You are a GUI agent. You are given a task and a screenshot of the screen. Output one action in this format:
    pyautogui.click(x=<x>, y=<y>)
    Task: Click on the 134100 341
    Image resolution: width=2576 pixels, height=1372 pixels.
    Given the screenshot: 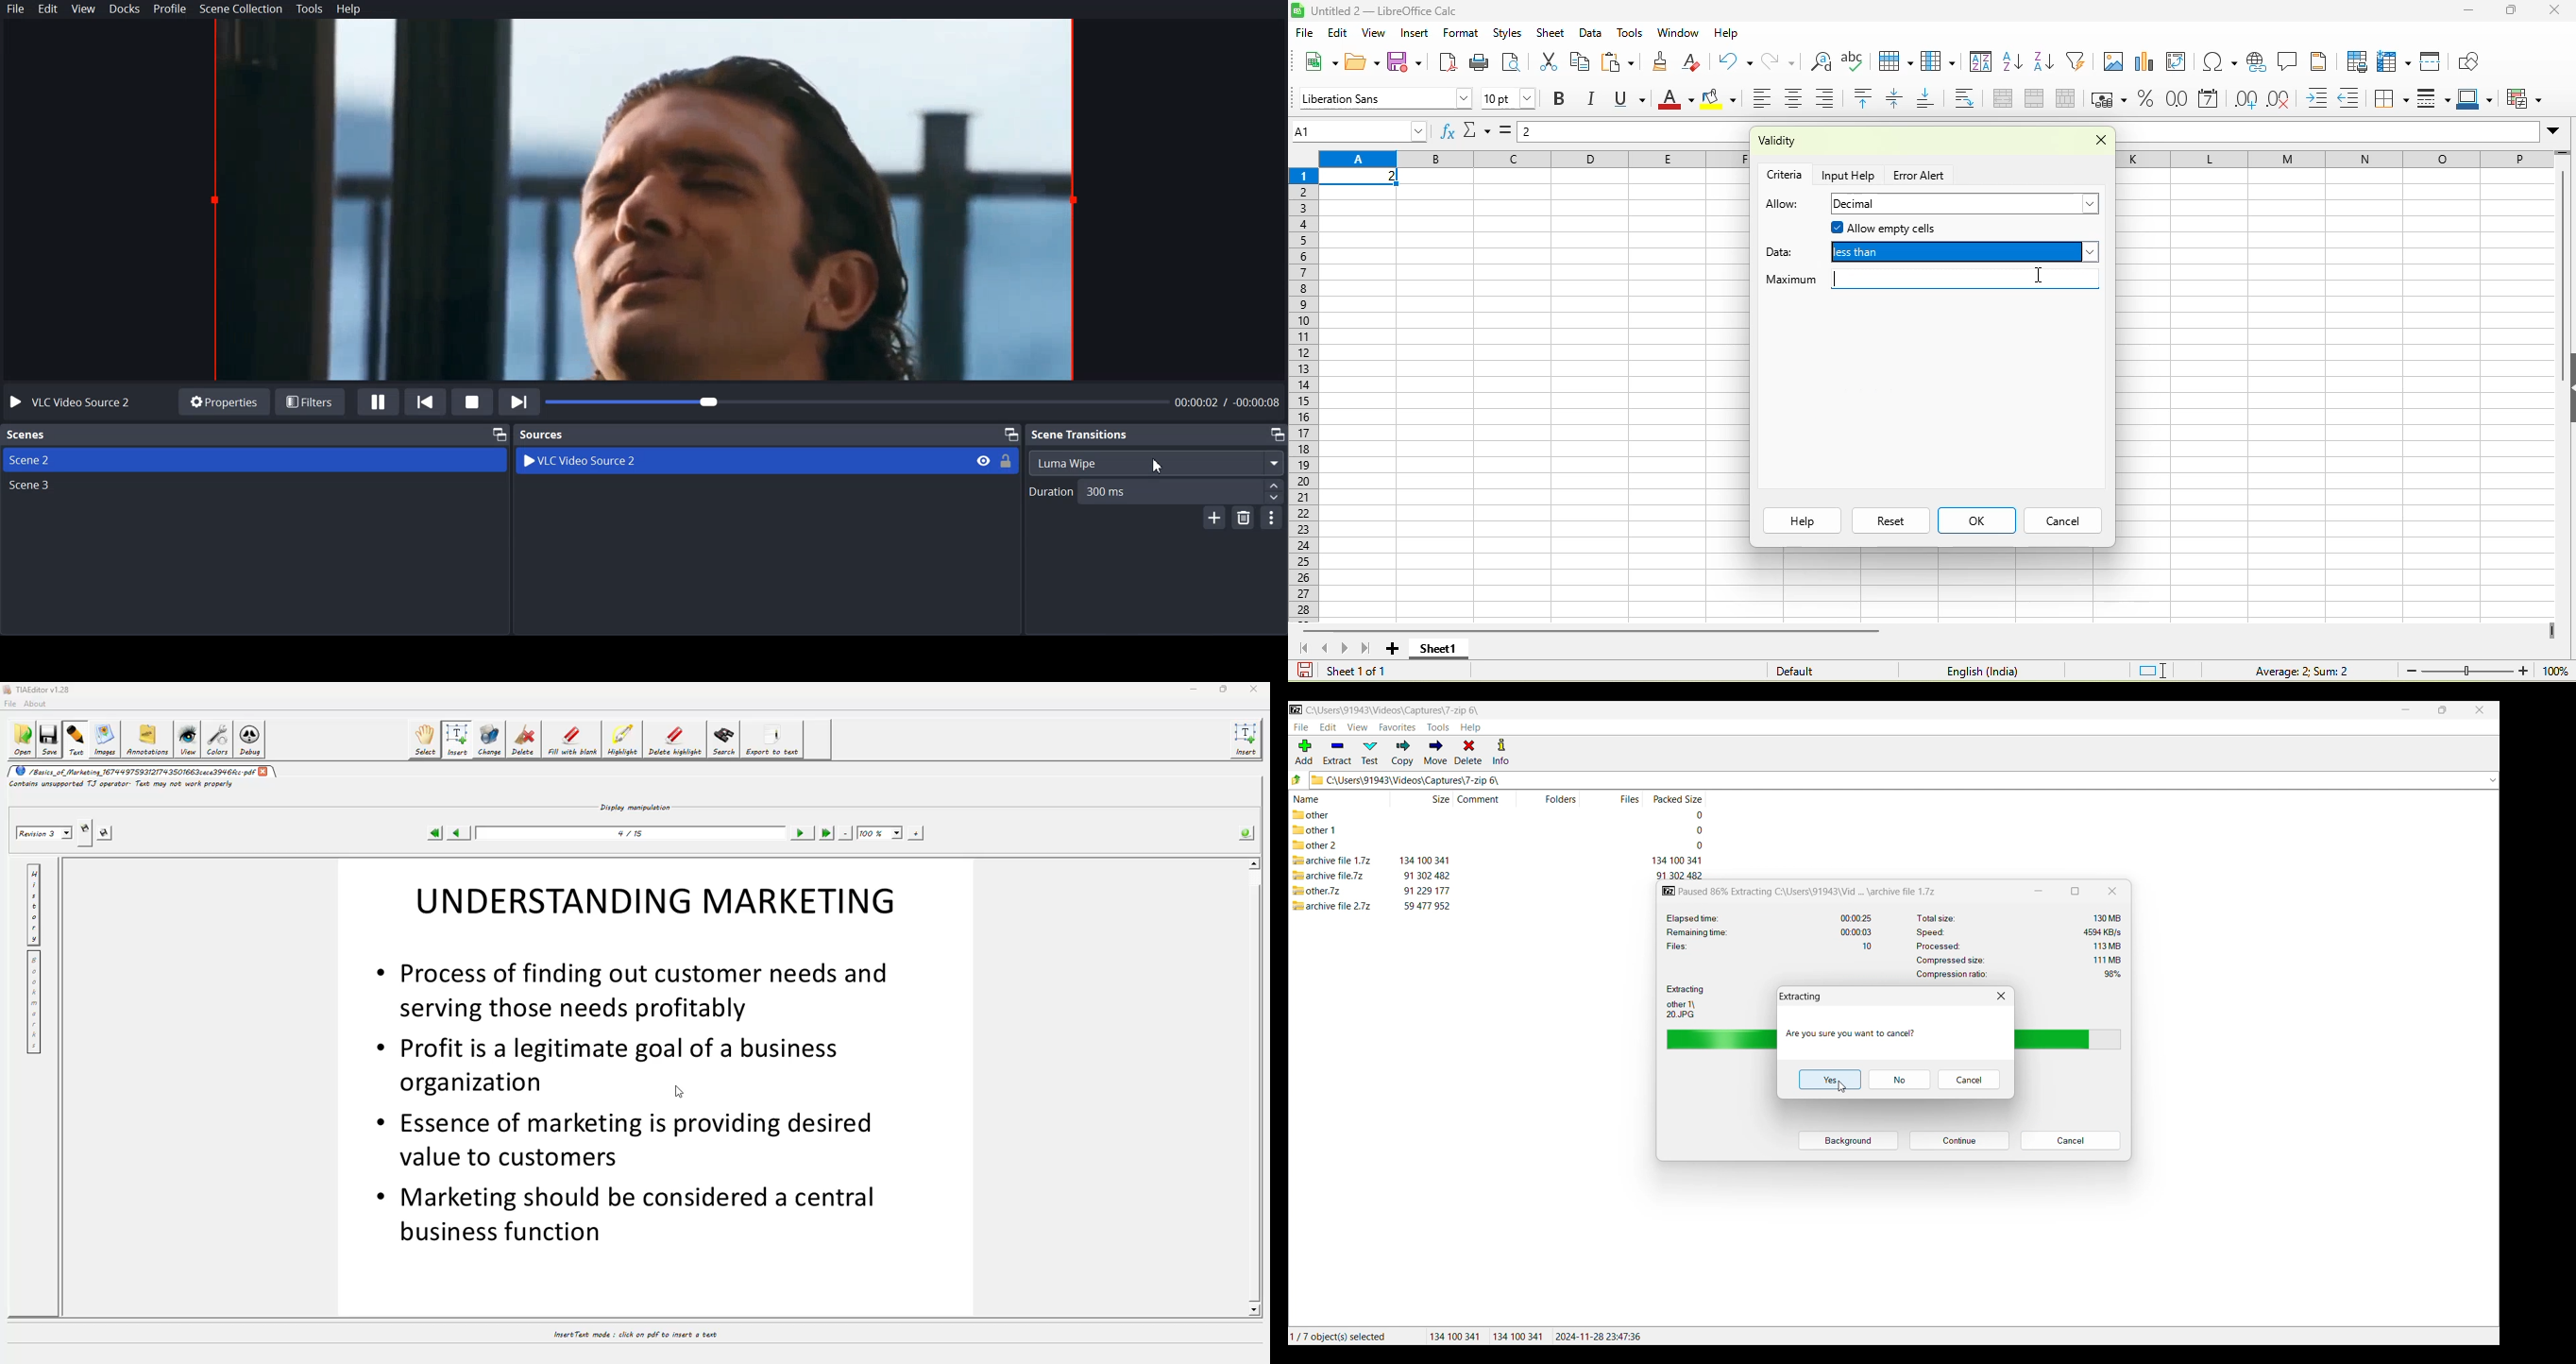 What is the action you would take?
    pyautogui.click(x=1455, y=1336)
    